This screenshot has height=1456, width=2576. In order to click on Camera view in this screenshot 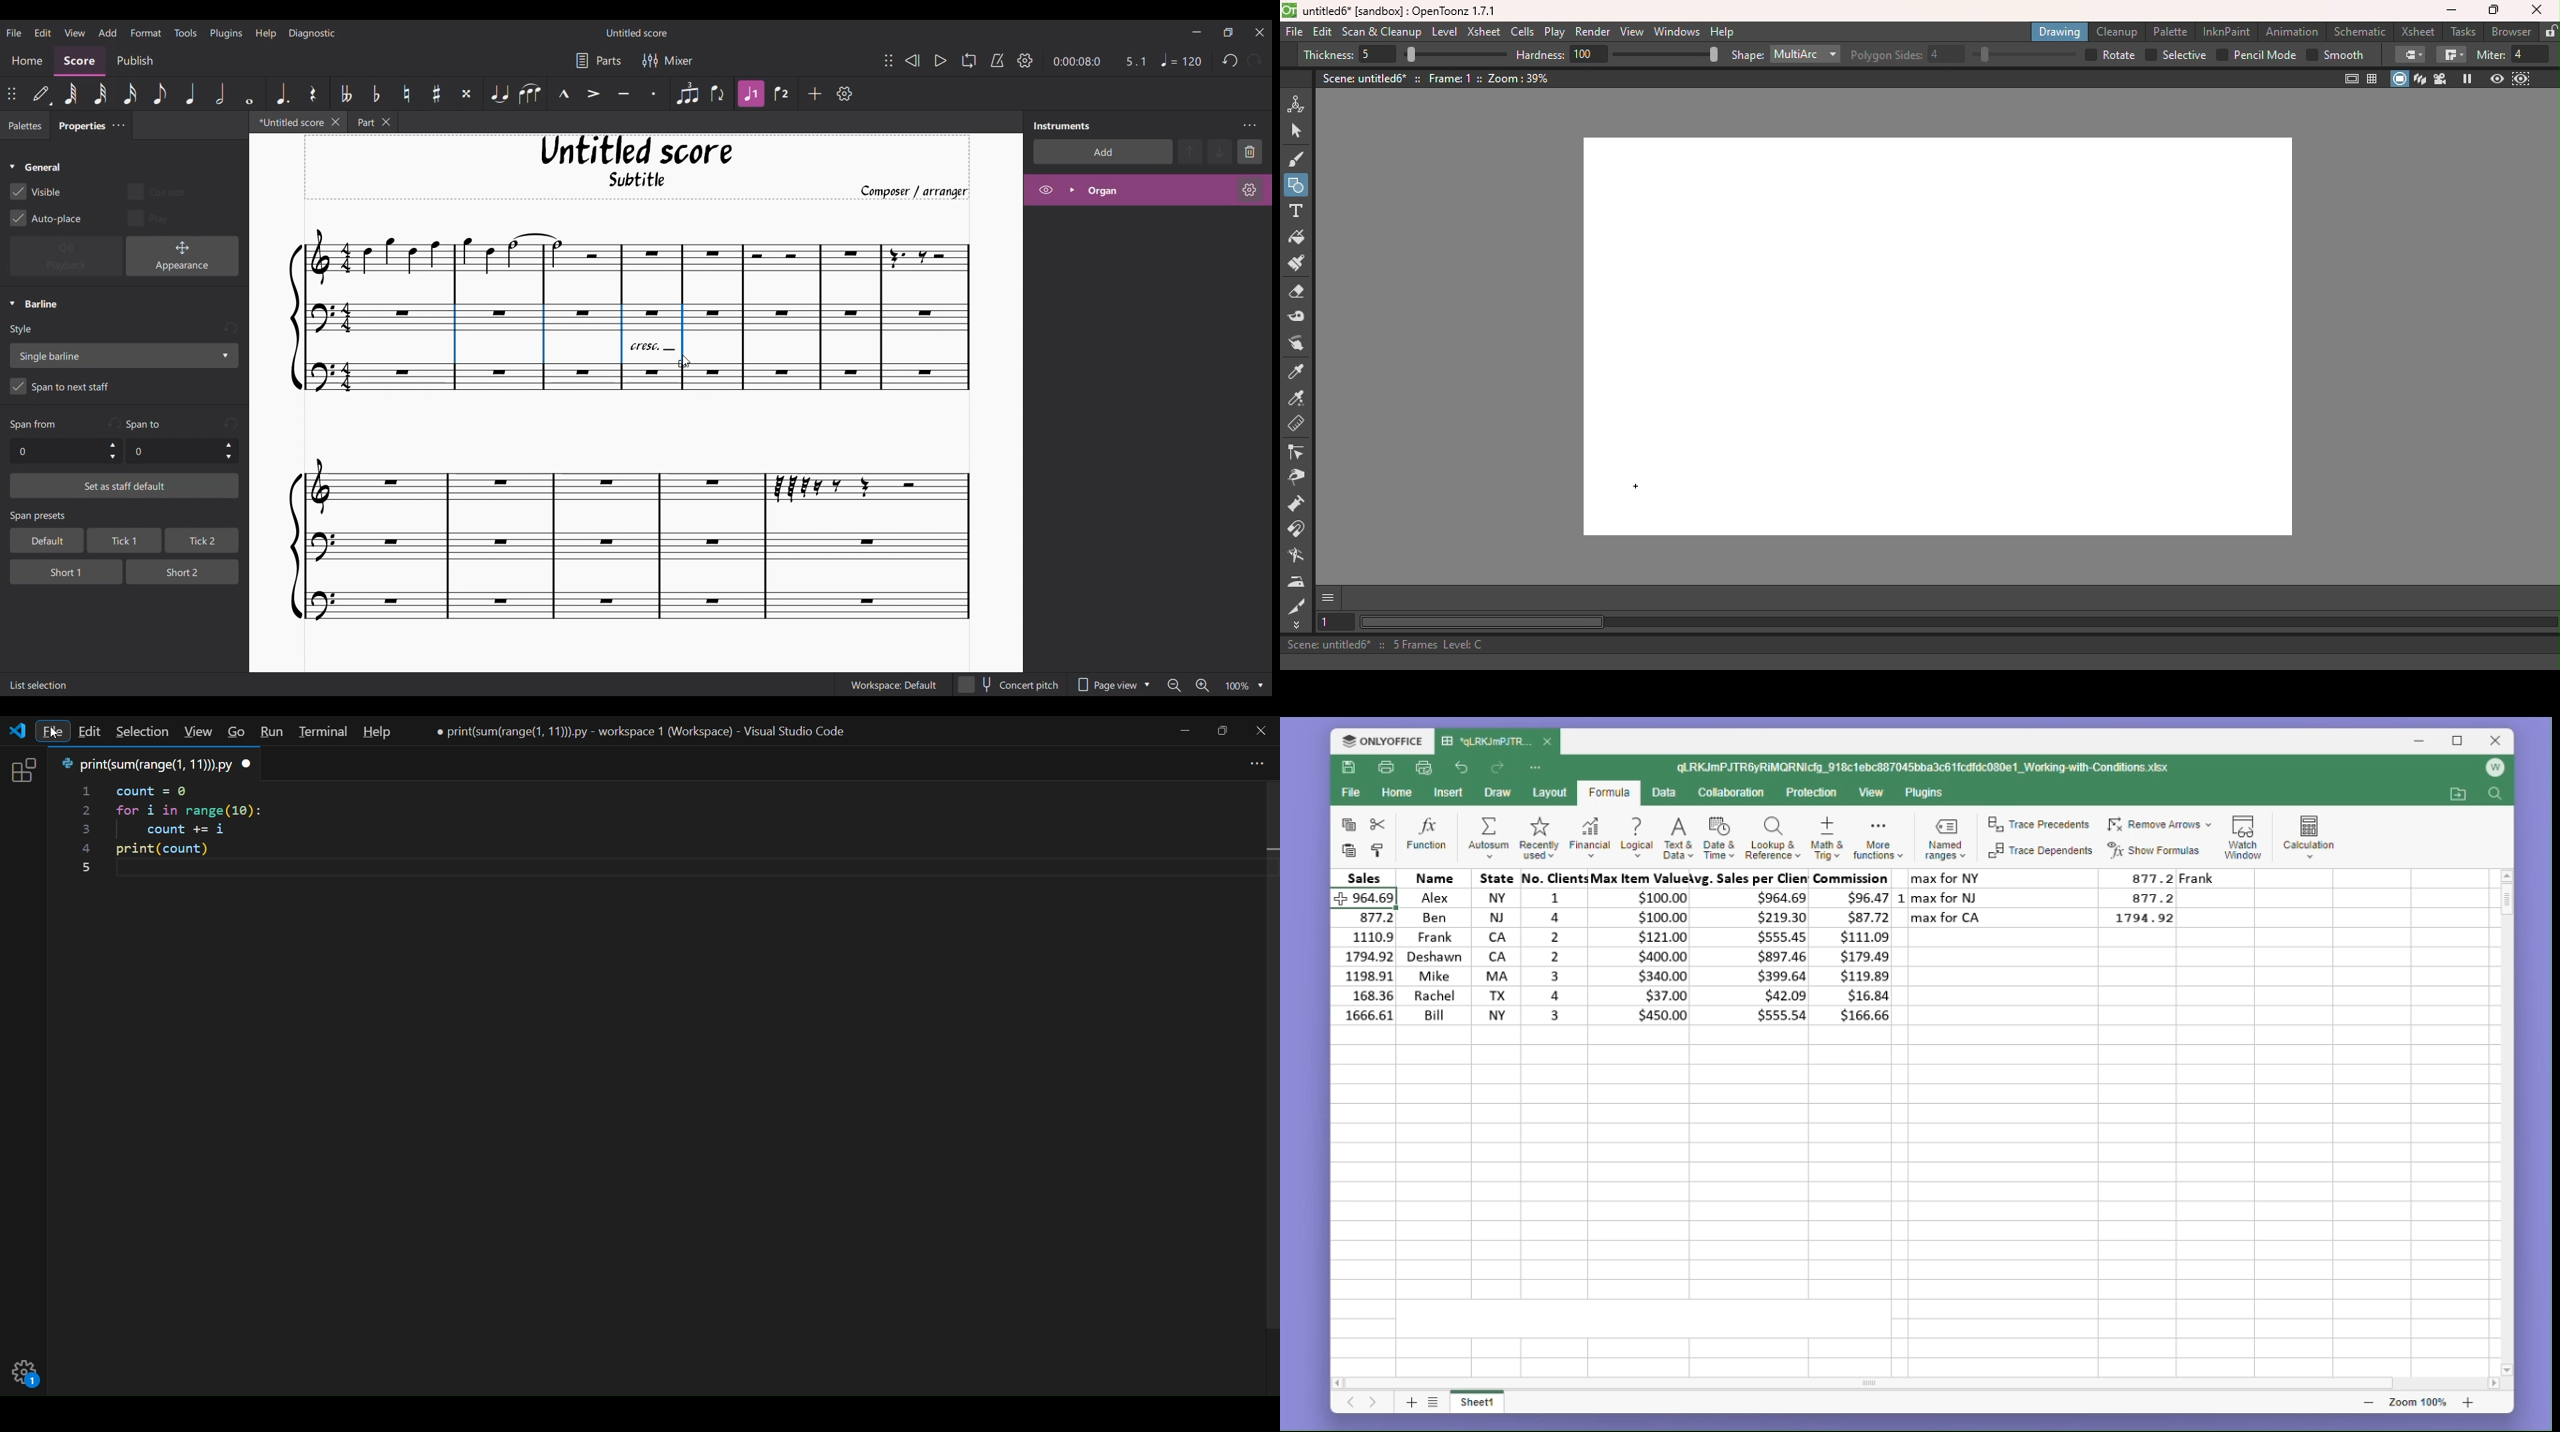, I will do `click(2440, 80)`.